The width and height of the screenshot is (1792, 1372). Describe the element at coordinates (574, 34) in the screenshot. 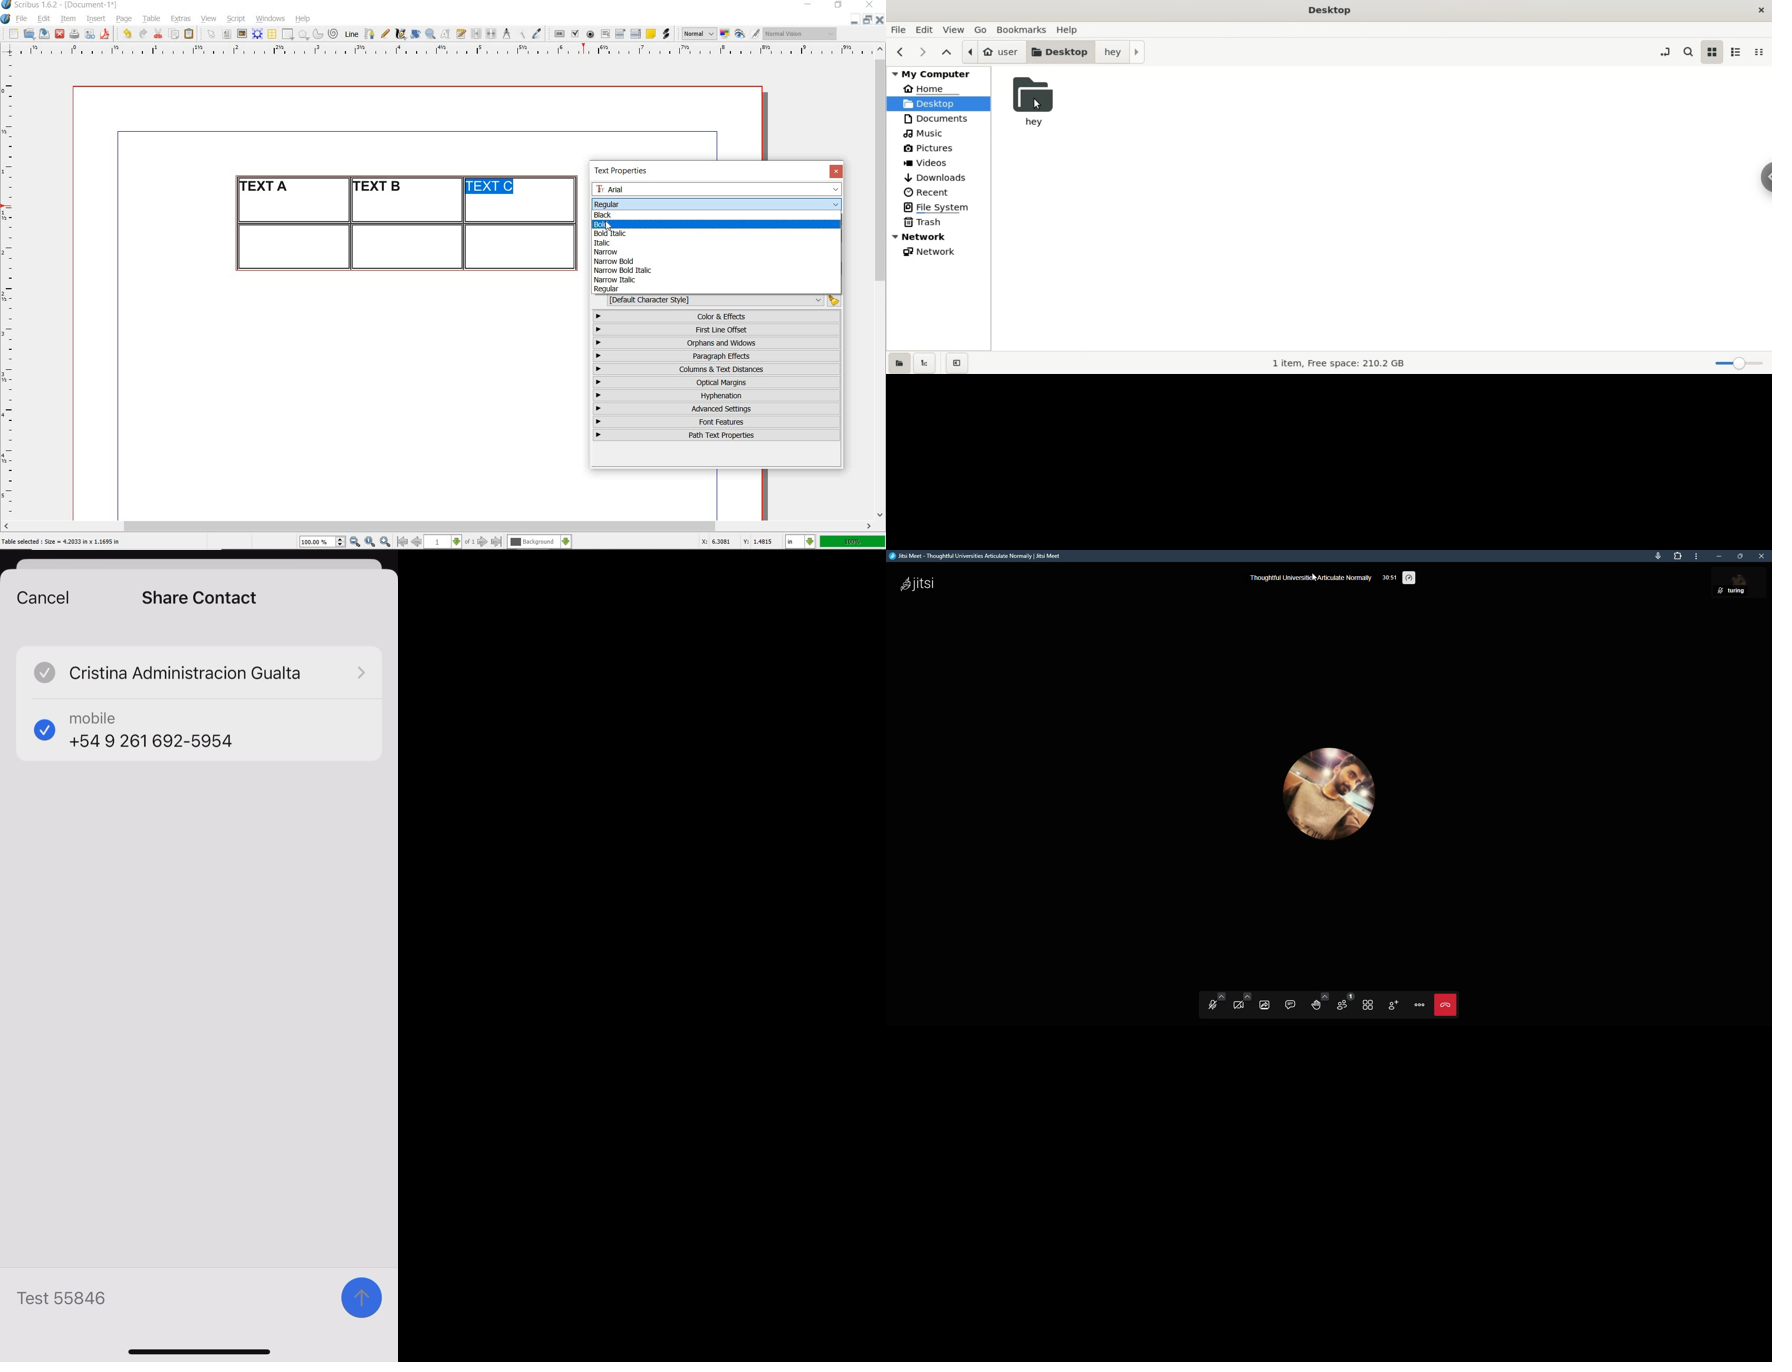

I see `pdf check box` at that location.